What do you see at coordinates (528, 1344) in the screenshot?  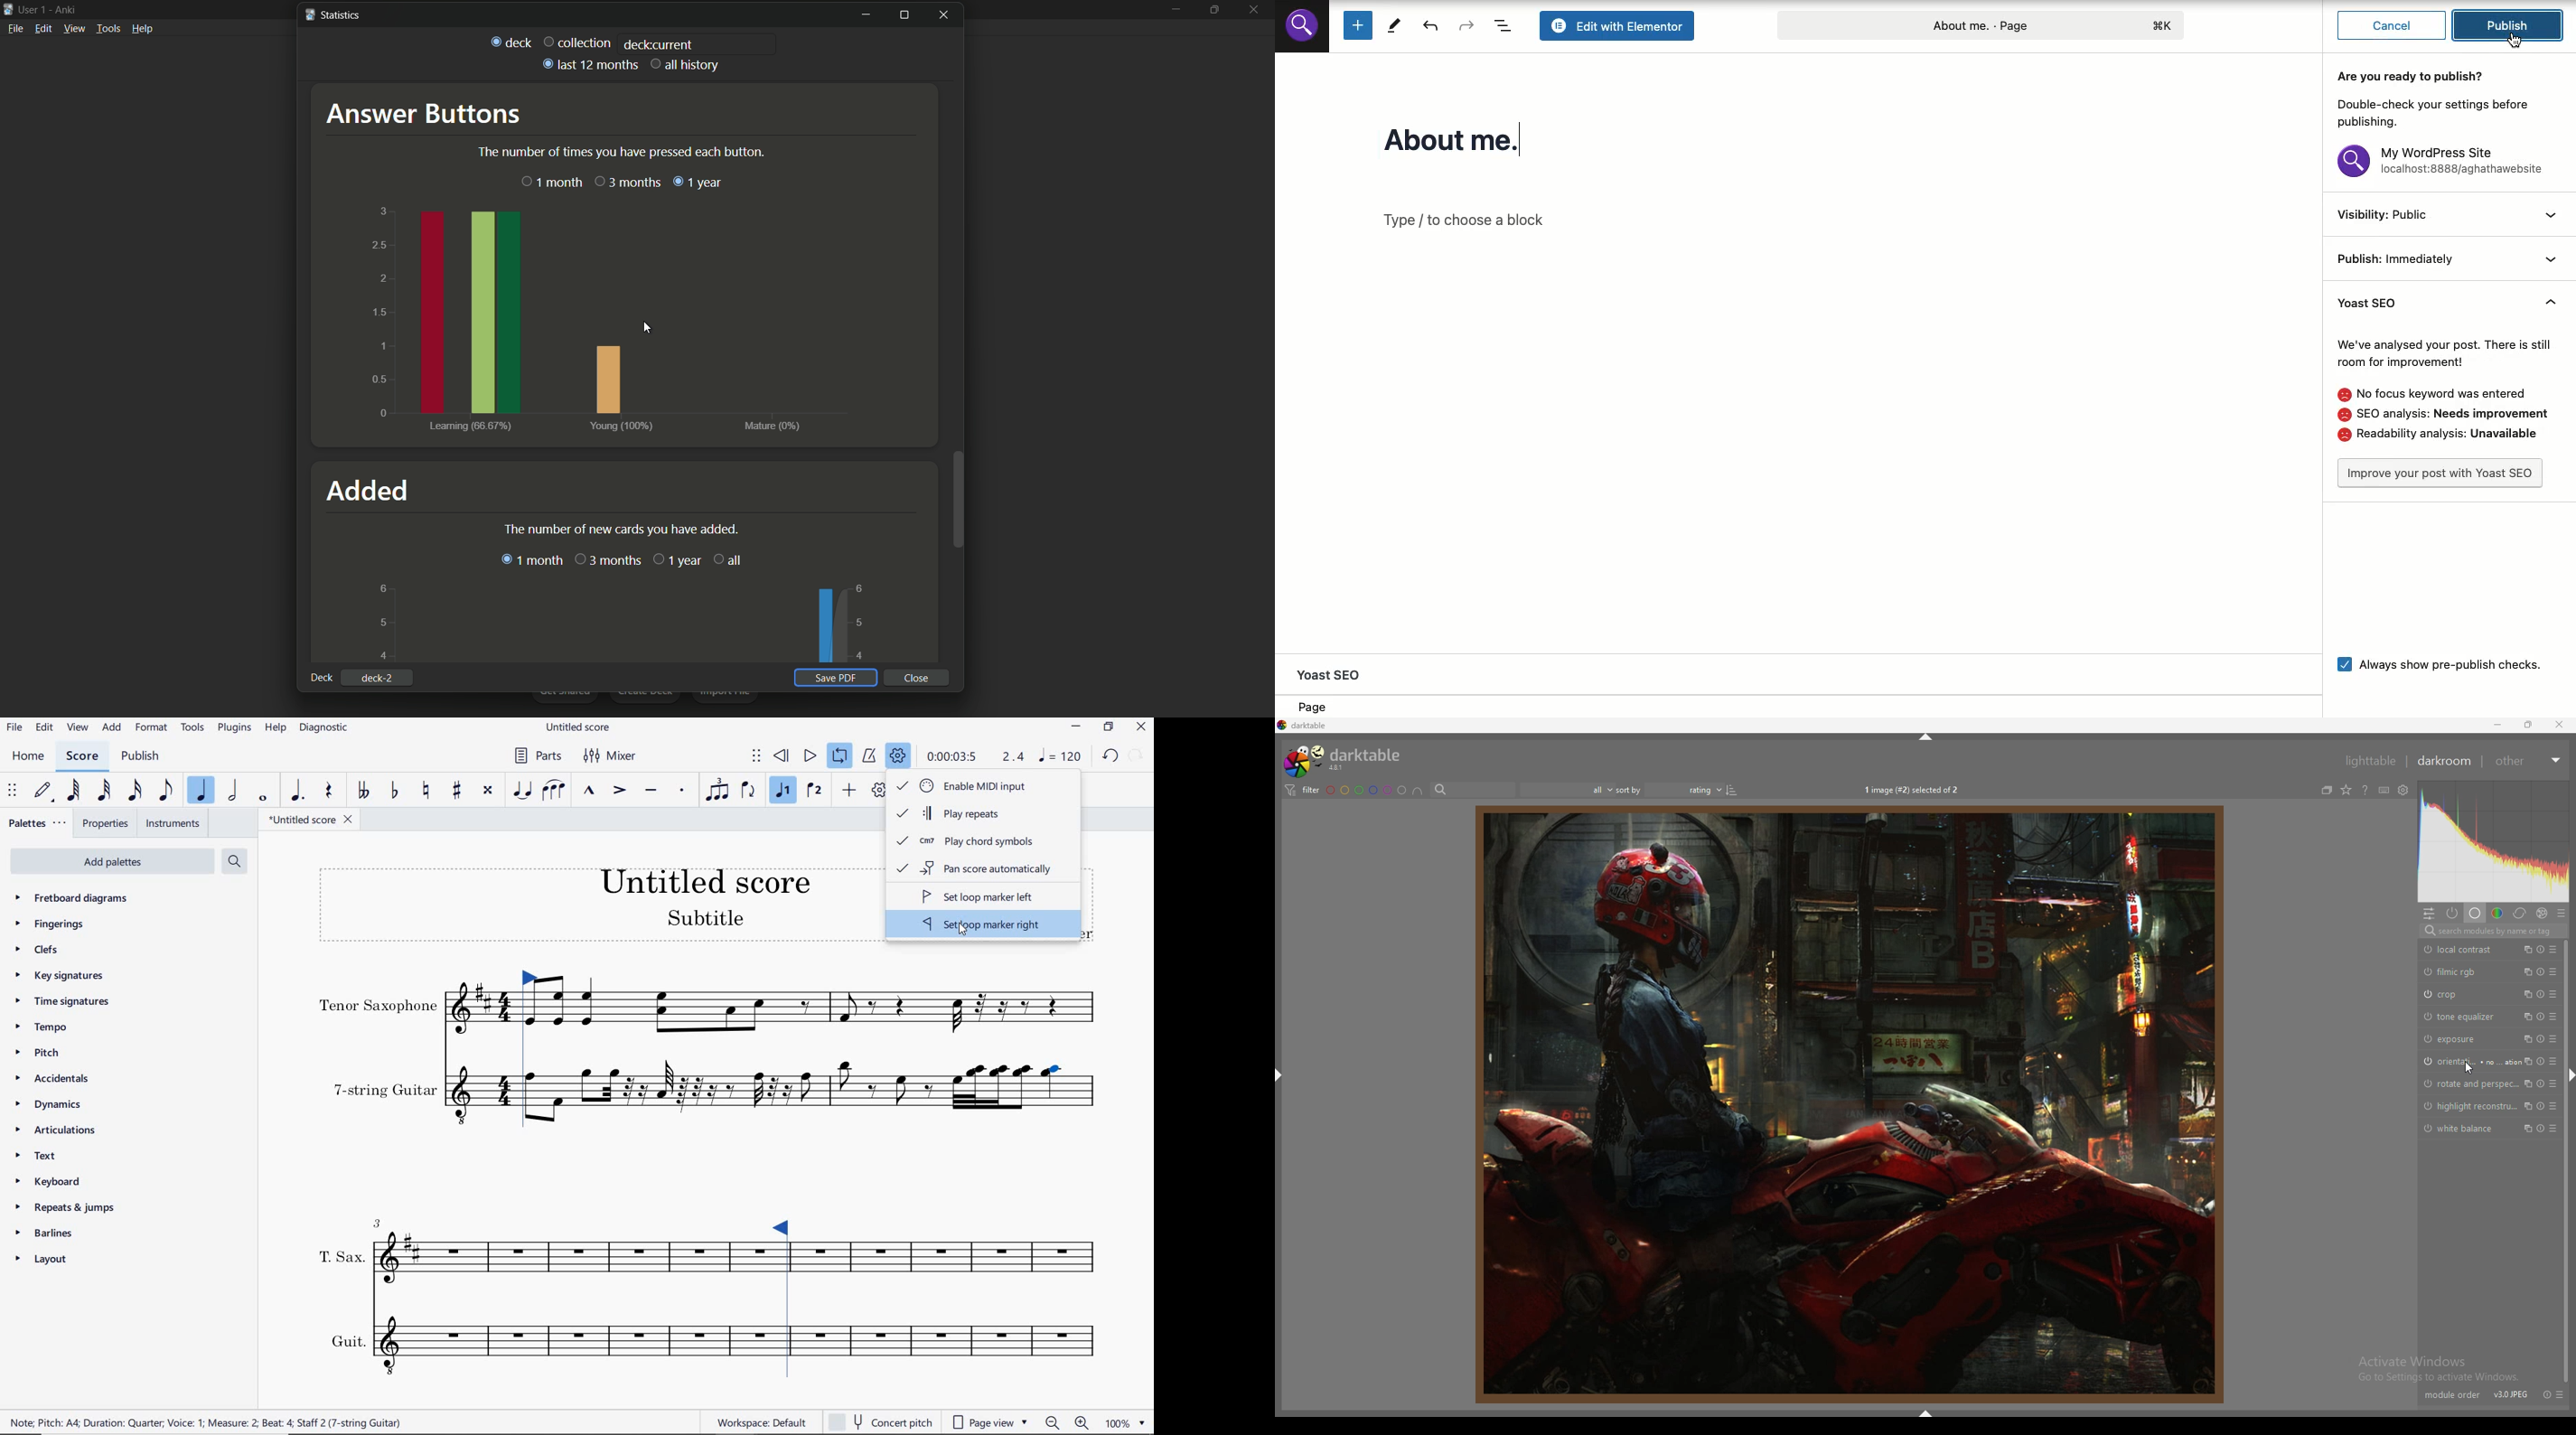 I see `INSTRUMENT: GUIT` at bounding box center [528, 1344].